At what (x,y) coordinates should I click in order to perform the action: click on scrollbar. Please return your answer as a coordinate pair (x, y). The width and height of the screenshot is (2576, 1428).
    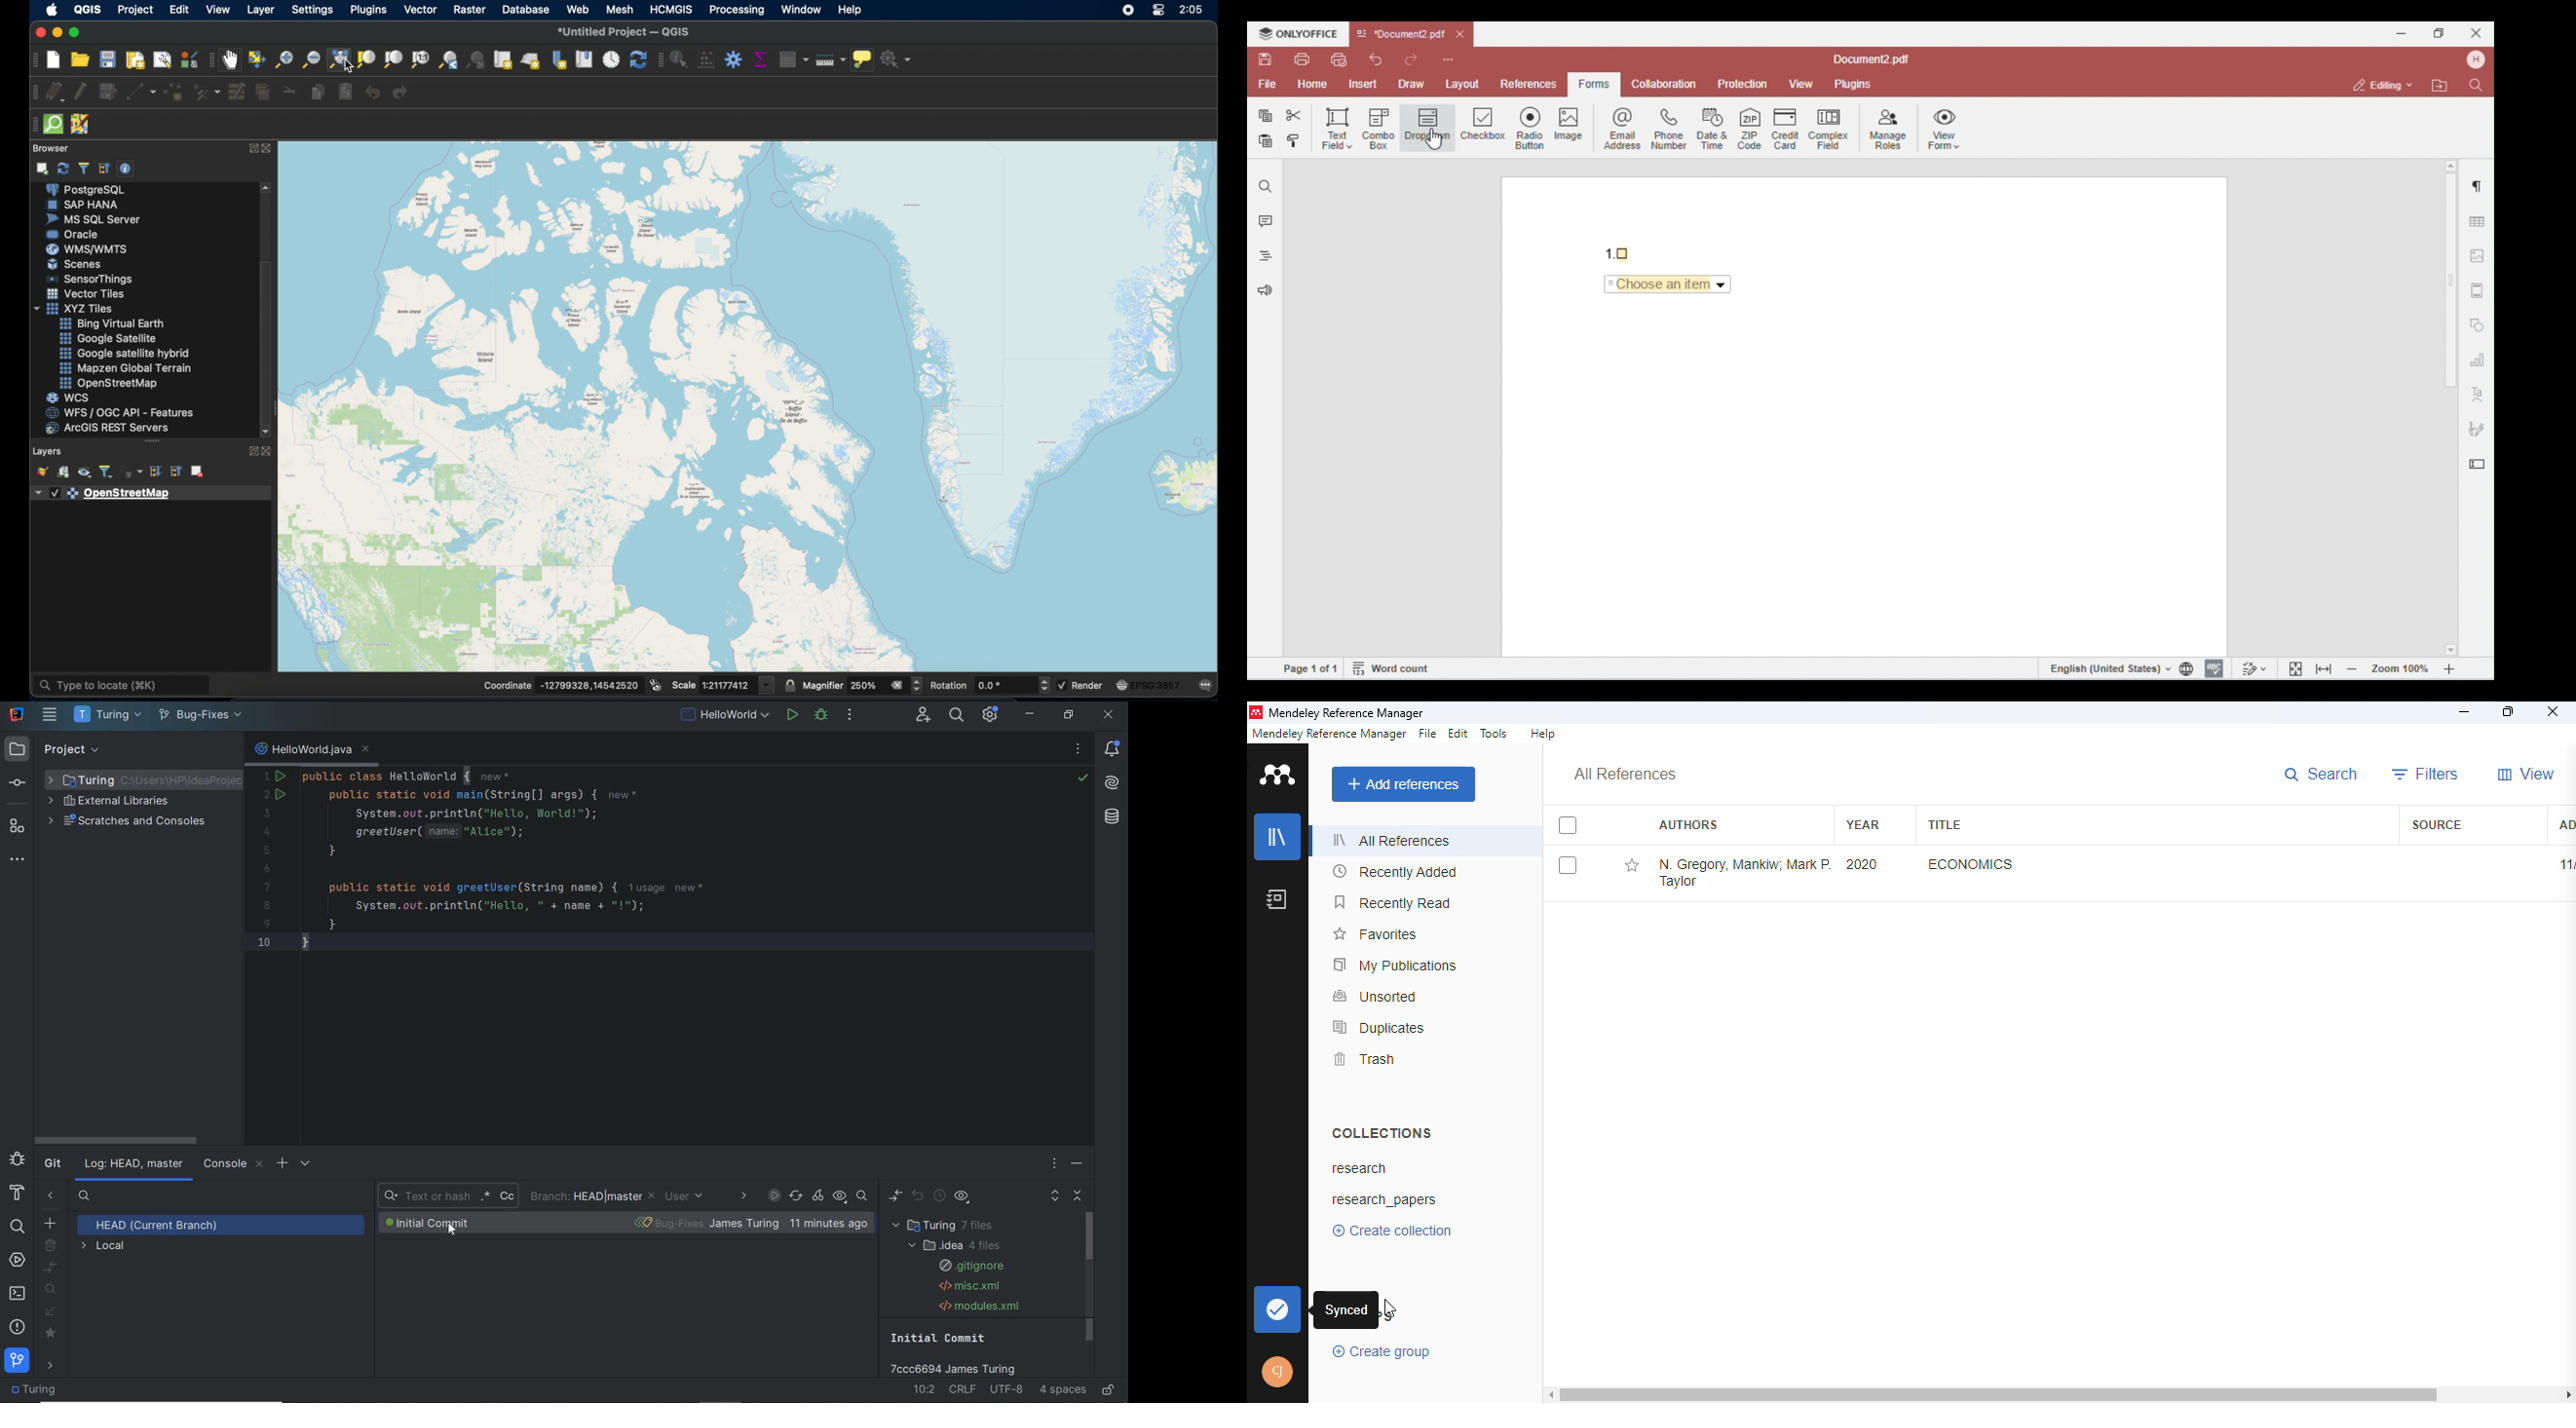
    Looking at the image, I should click on (114, 1140).